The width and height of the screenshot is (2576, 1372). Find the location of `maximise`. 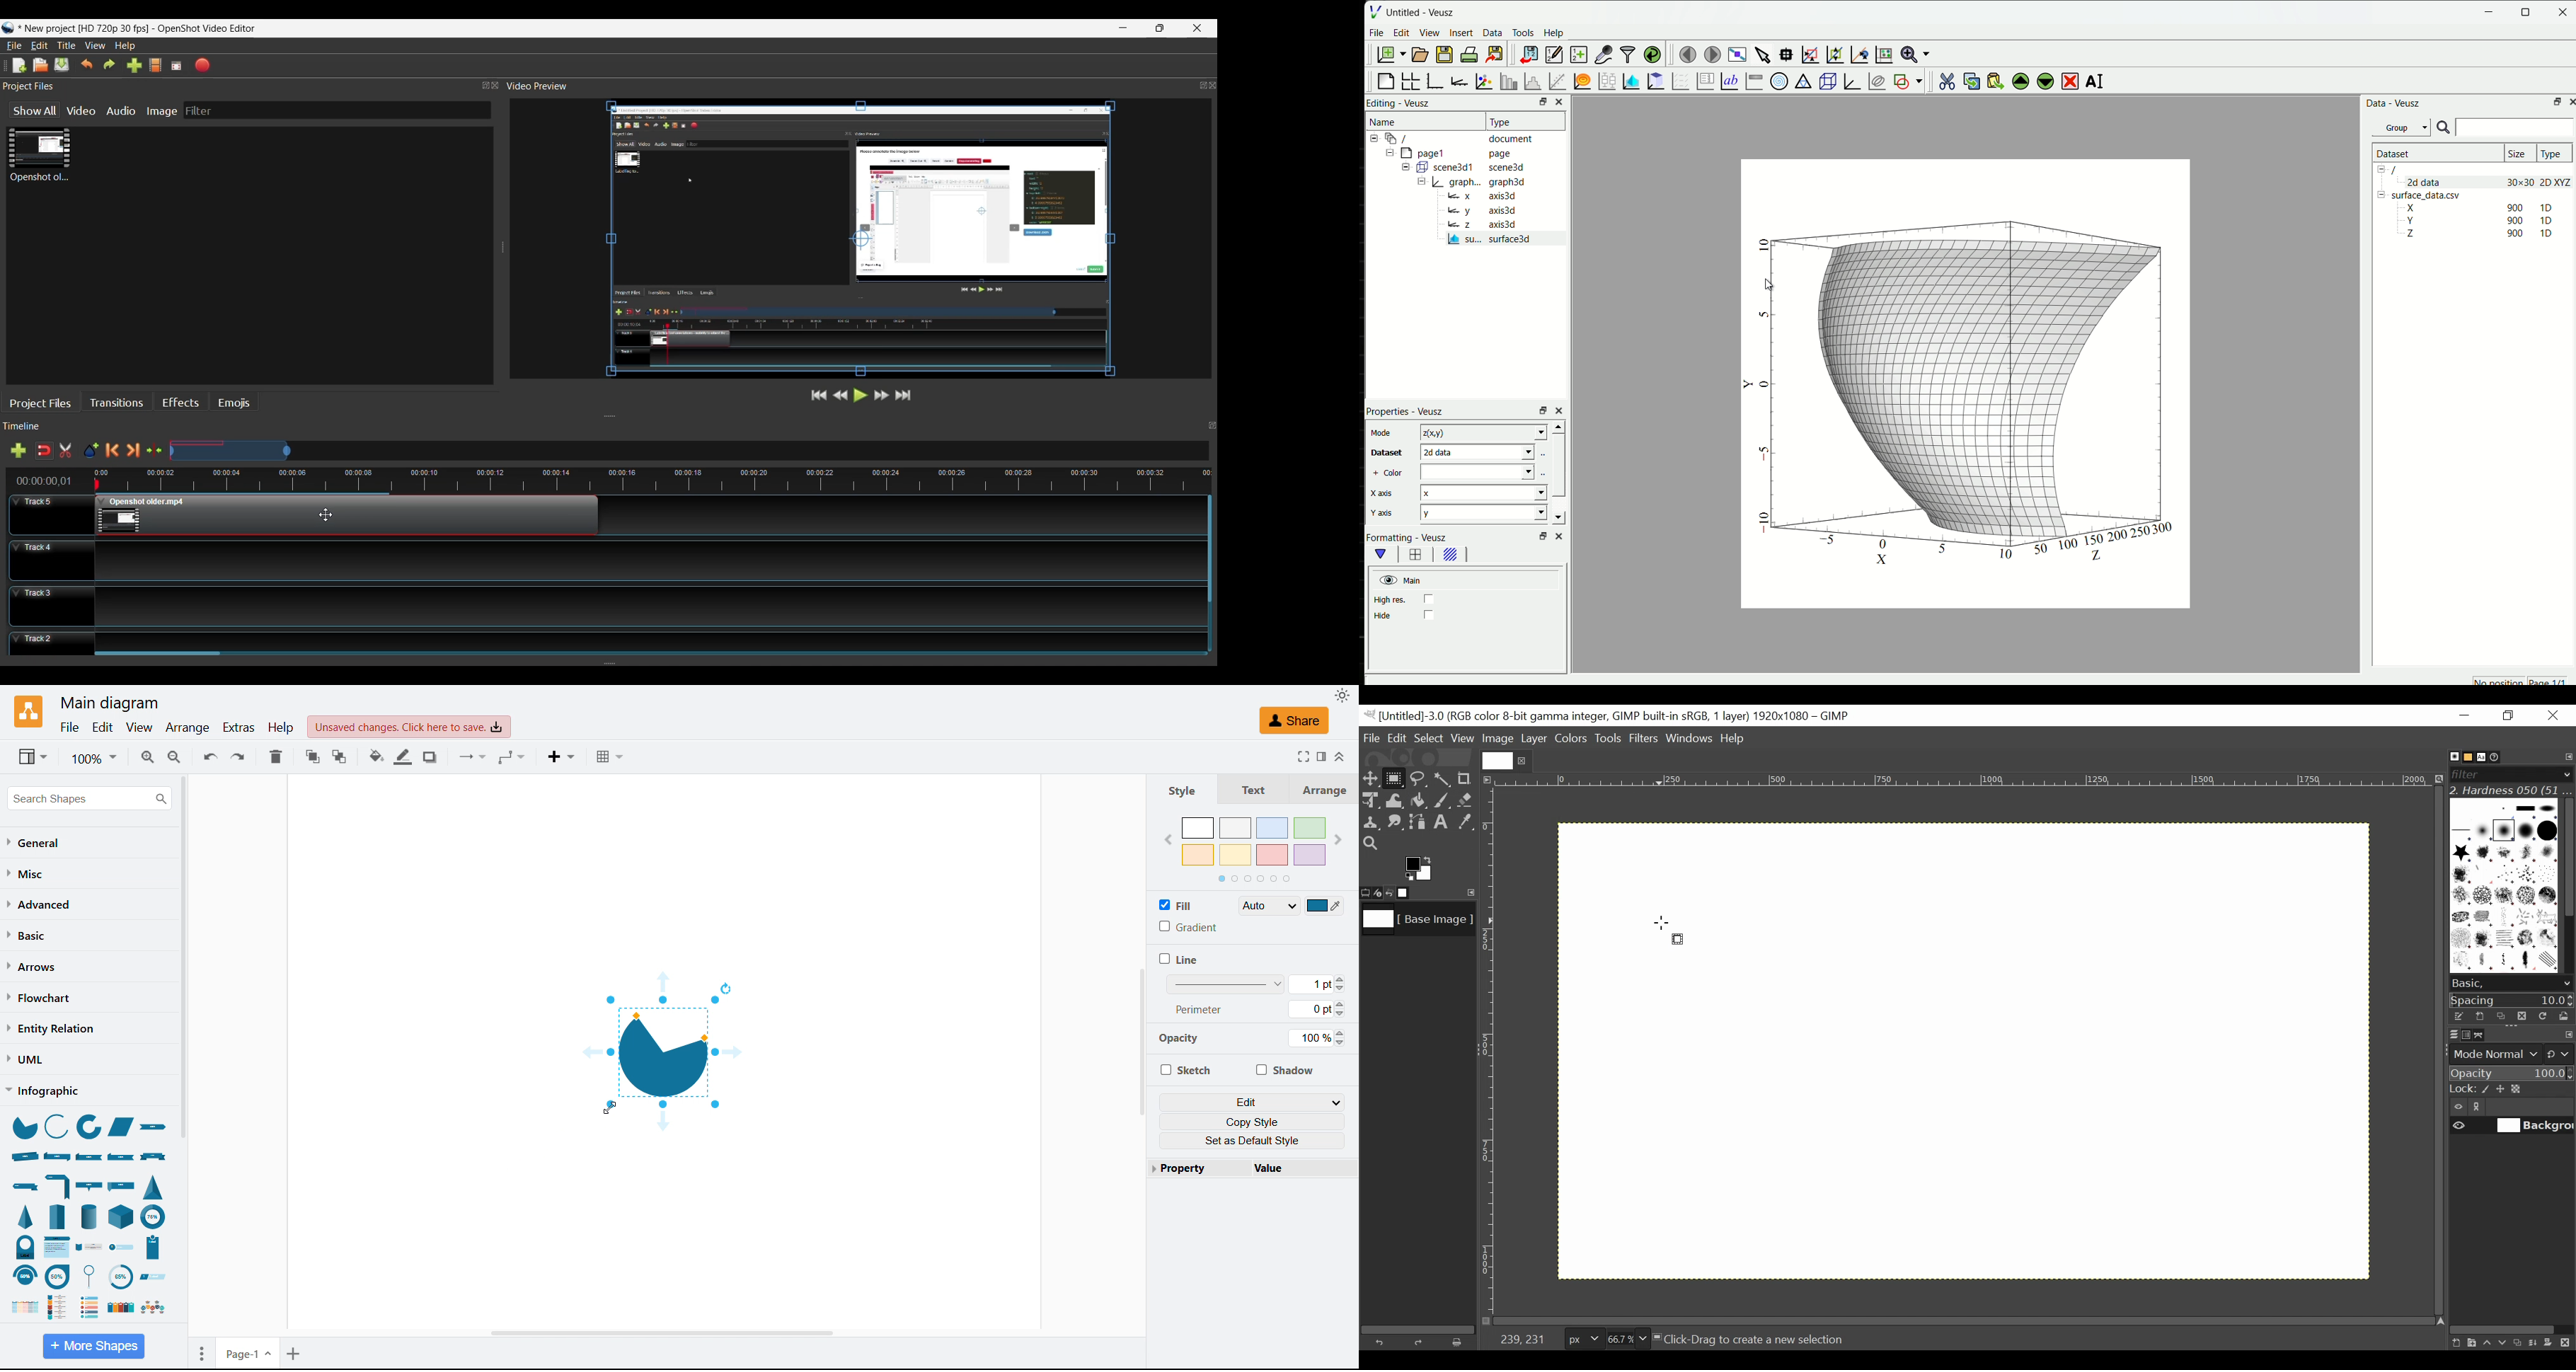

maximise is located at coordinates (2527, 12).